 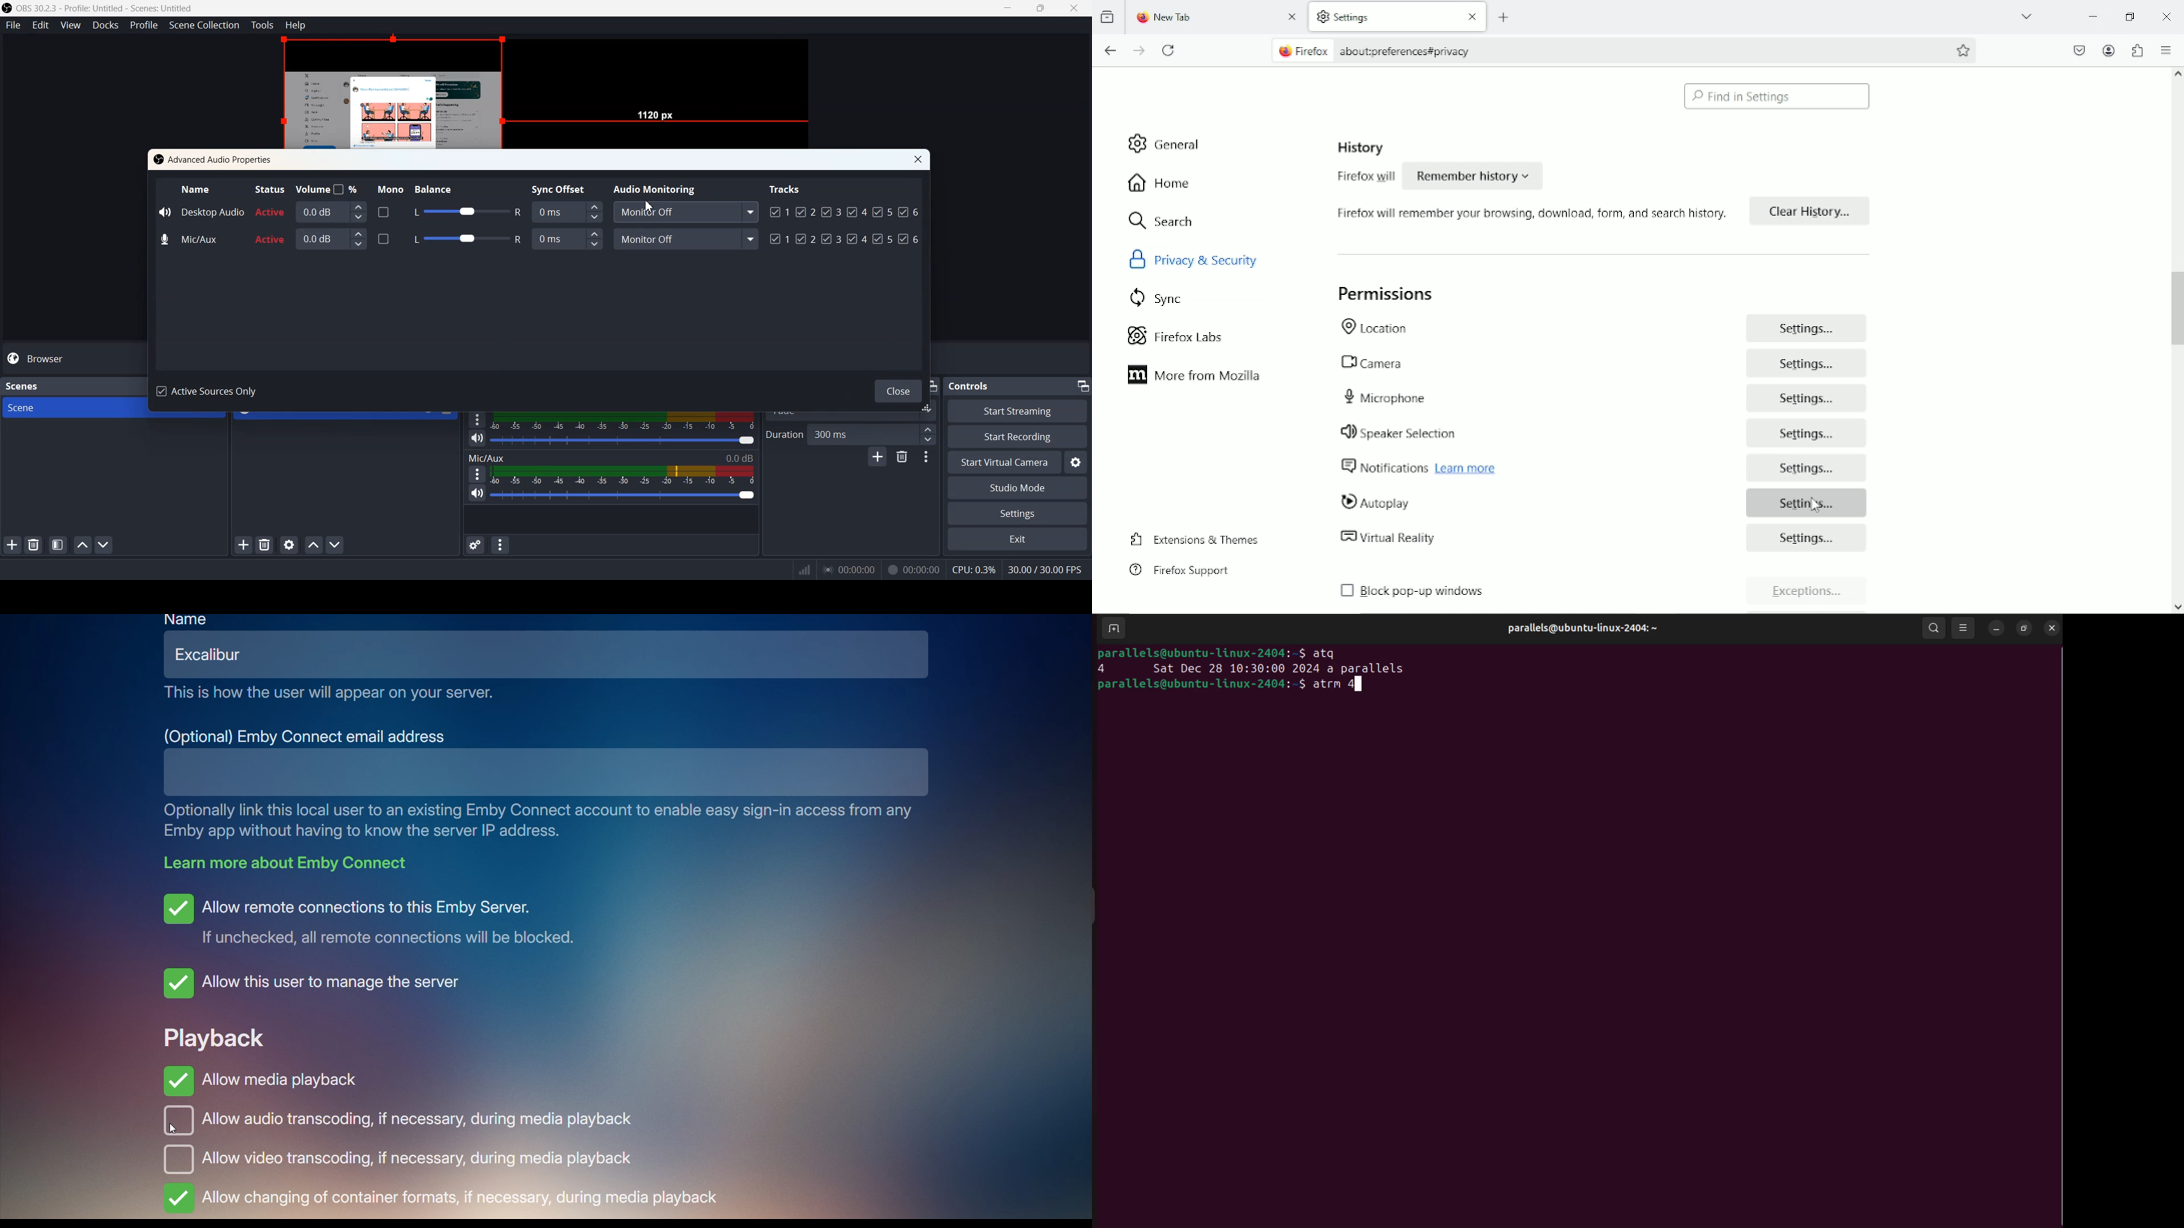 What do you see at coordinates (849, 569) in the screenshot?
I see `00:00:00` at bounding box center [849, 569].